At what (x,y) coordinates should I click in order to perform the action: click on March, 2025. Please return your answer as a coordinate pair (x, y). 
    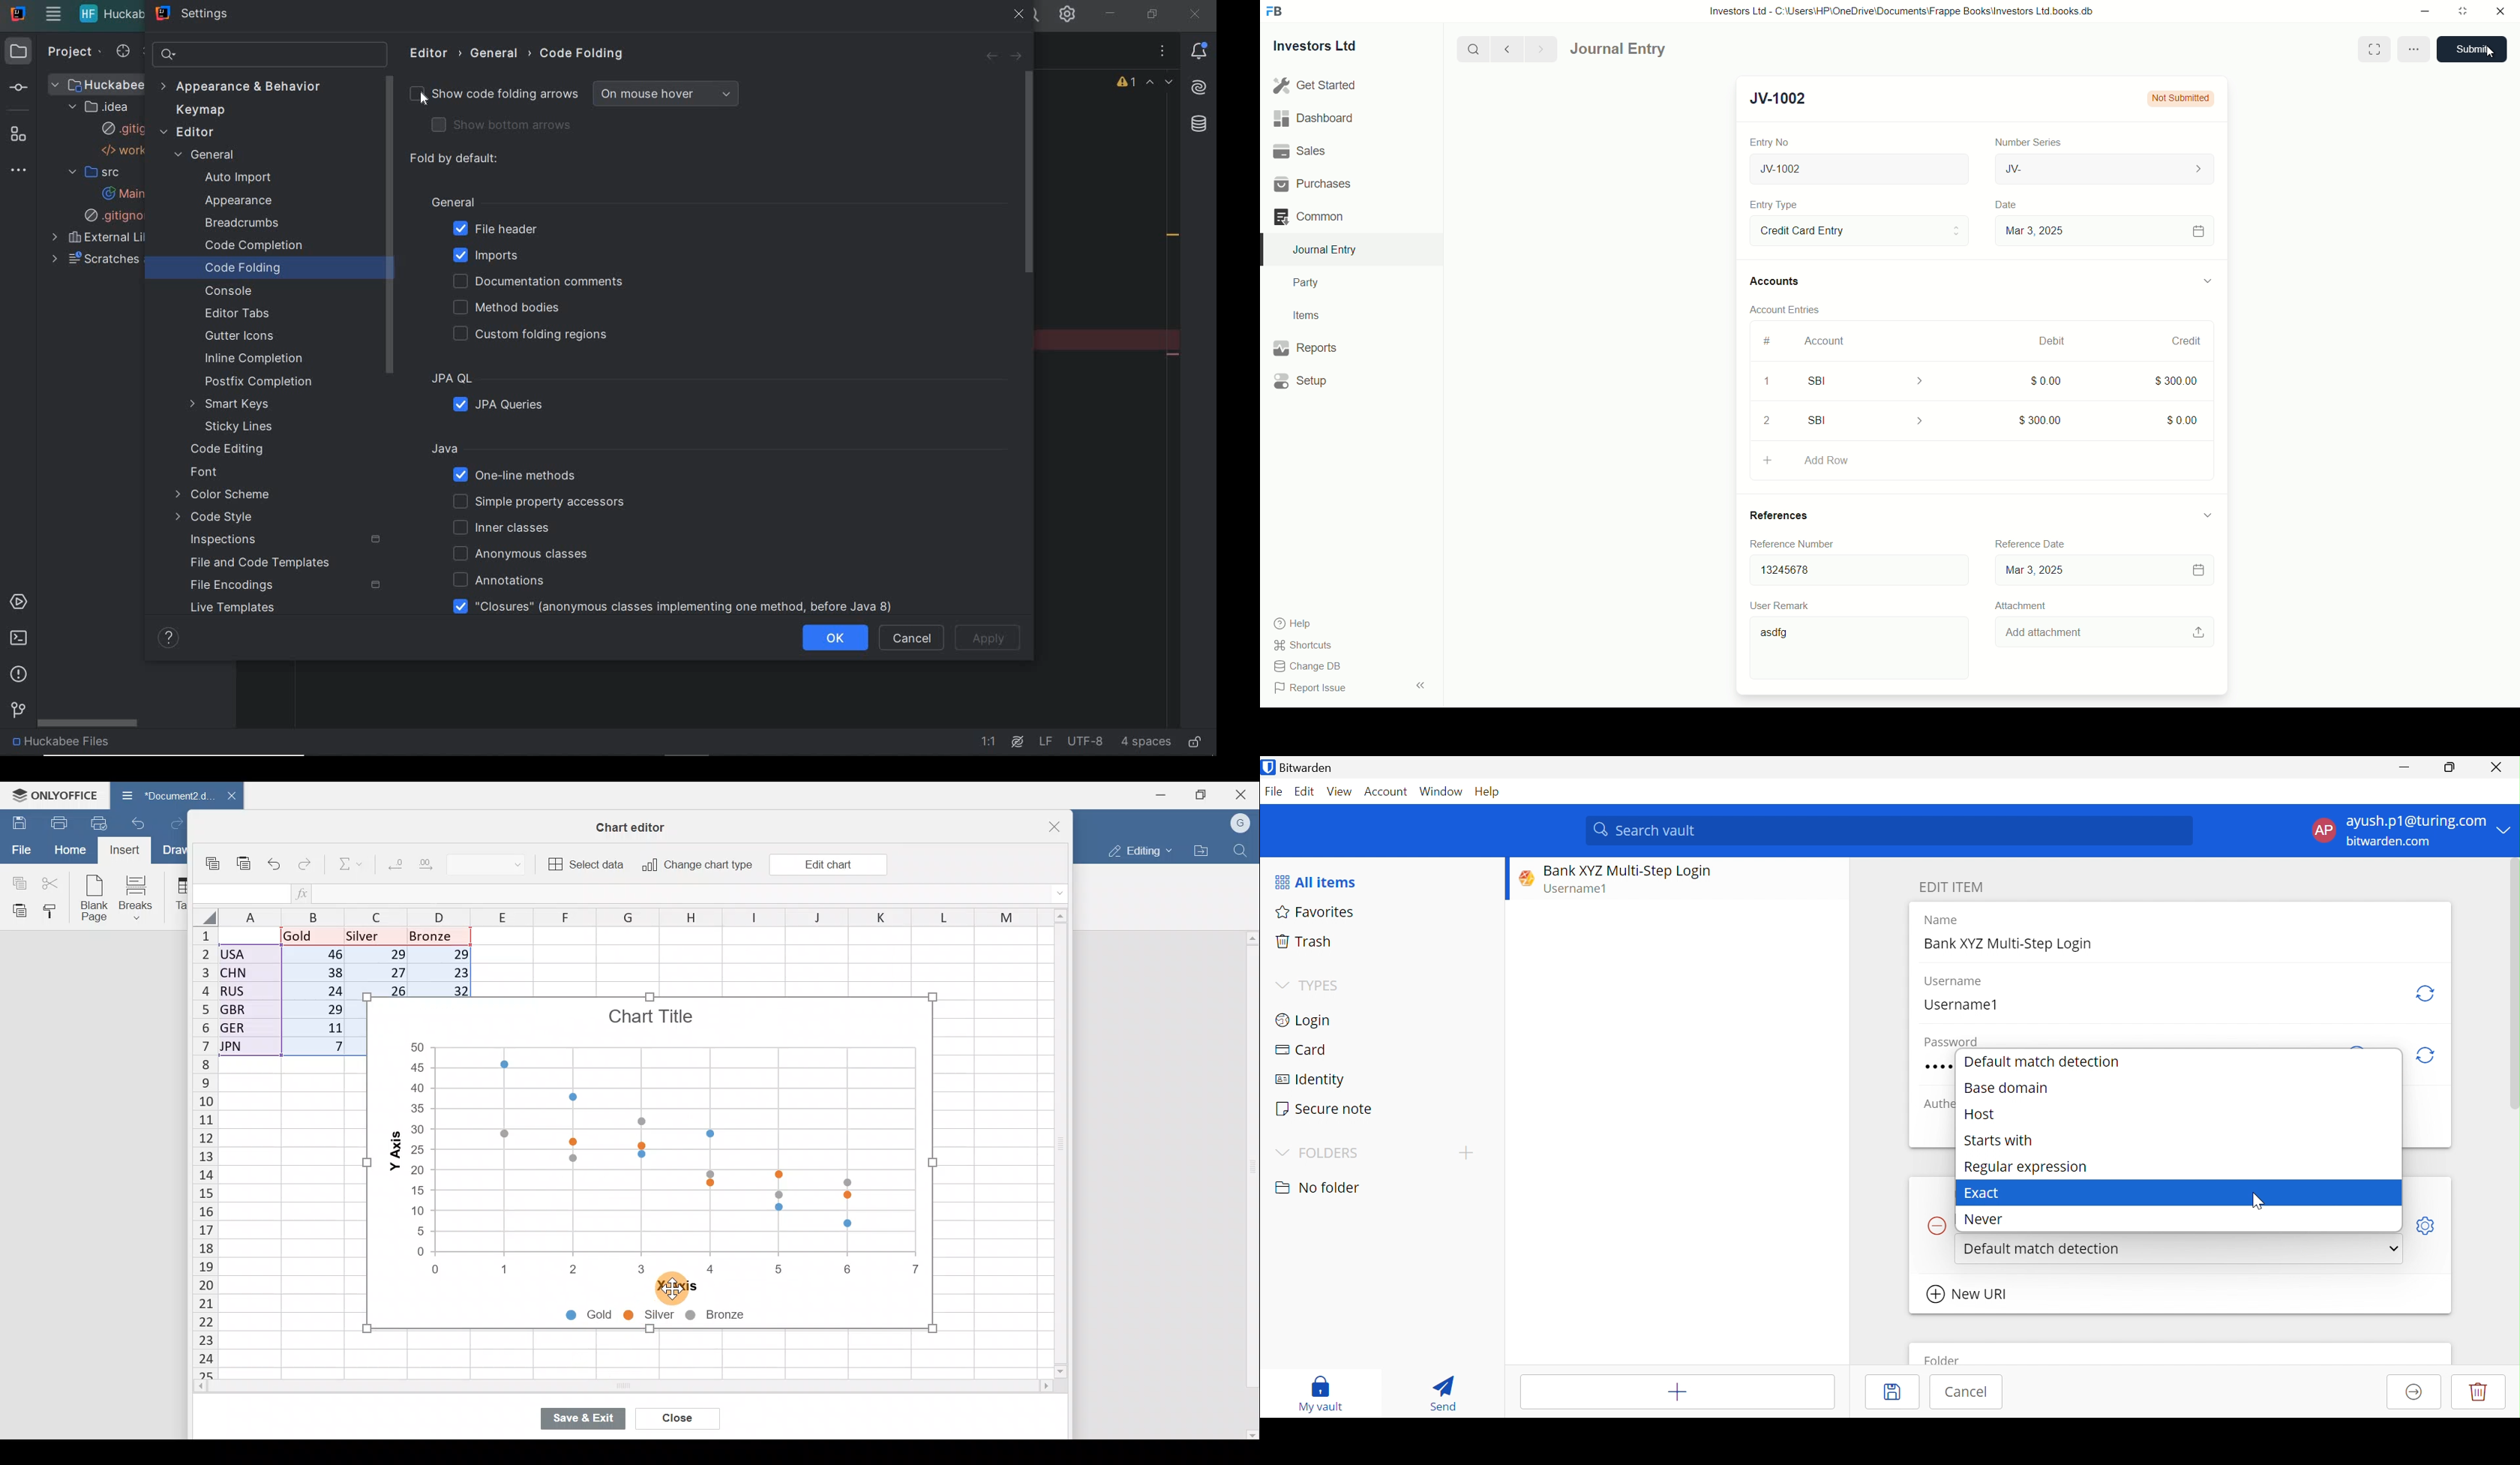
    Looking at the image, I should click on (2039, 341).